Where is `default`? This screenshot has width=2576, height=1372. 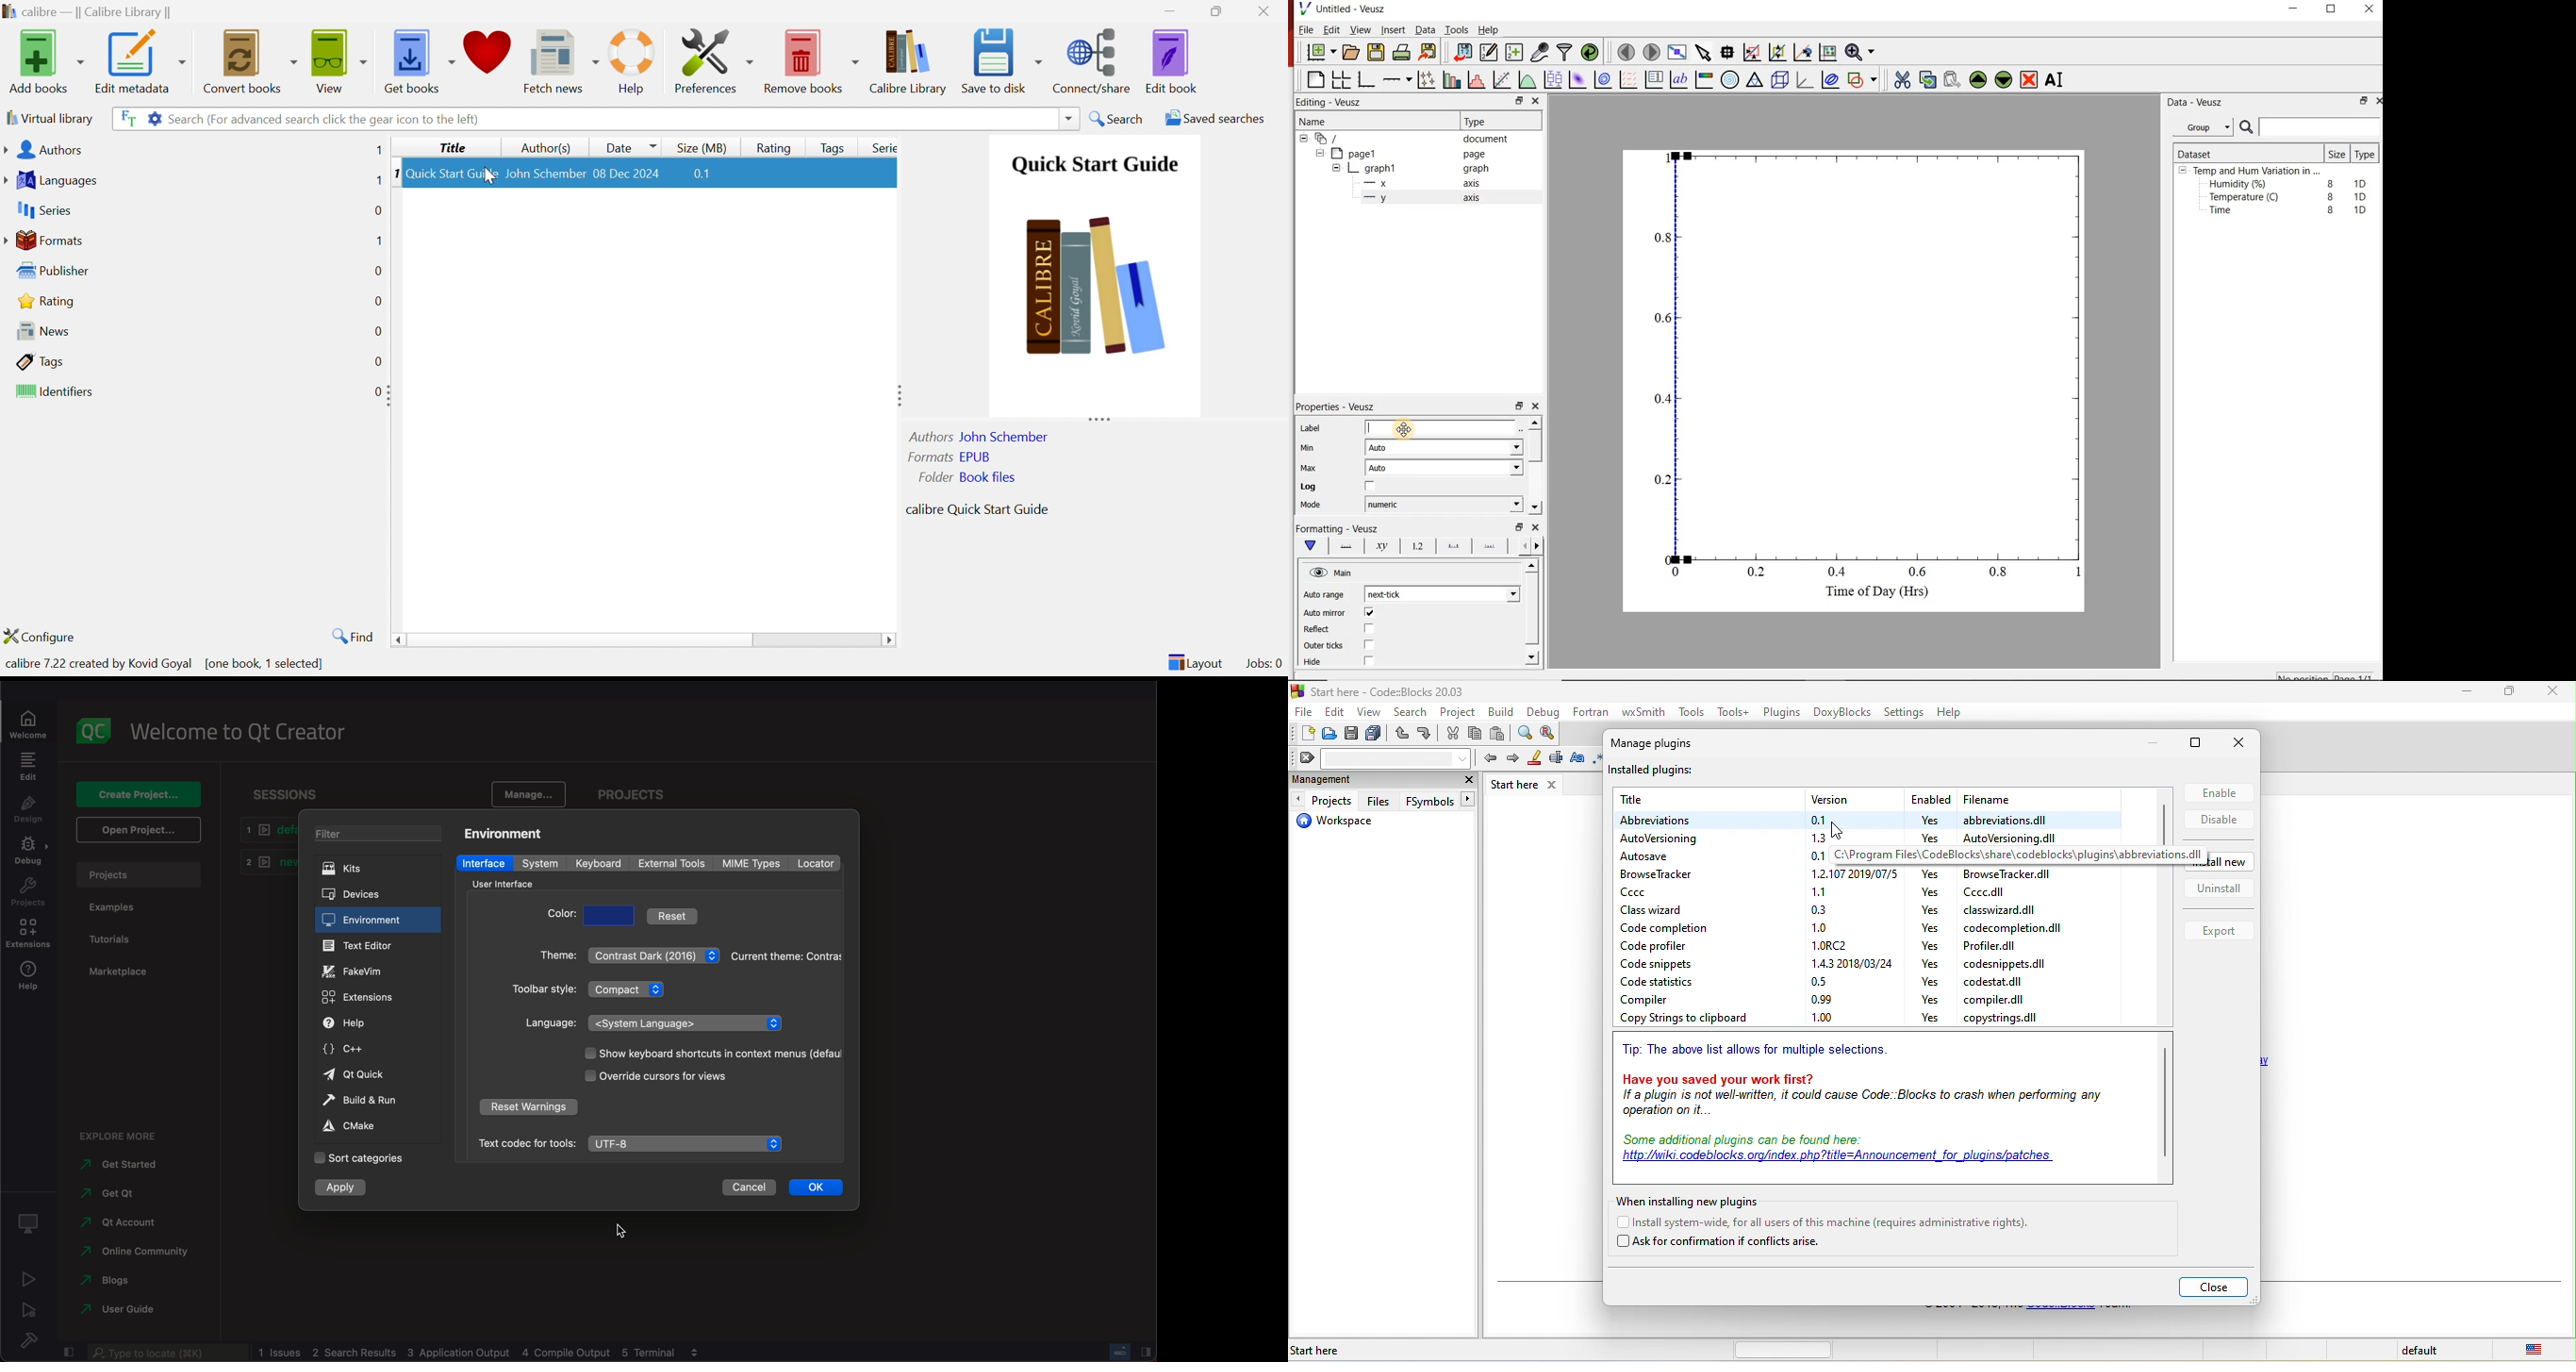
default is located at coordinates (2422, 1352).